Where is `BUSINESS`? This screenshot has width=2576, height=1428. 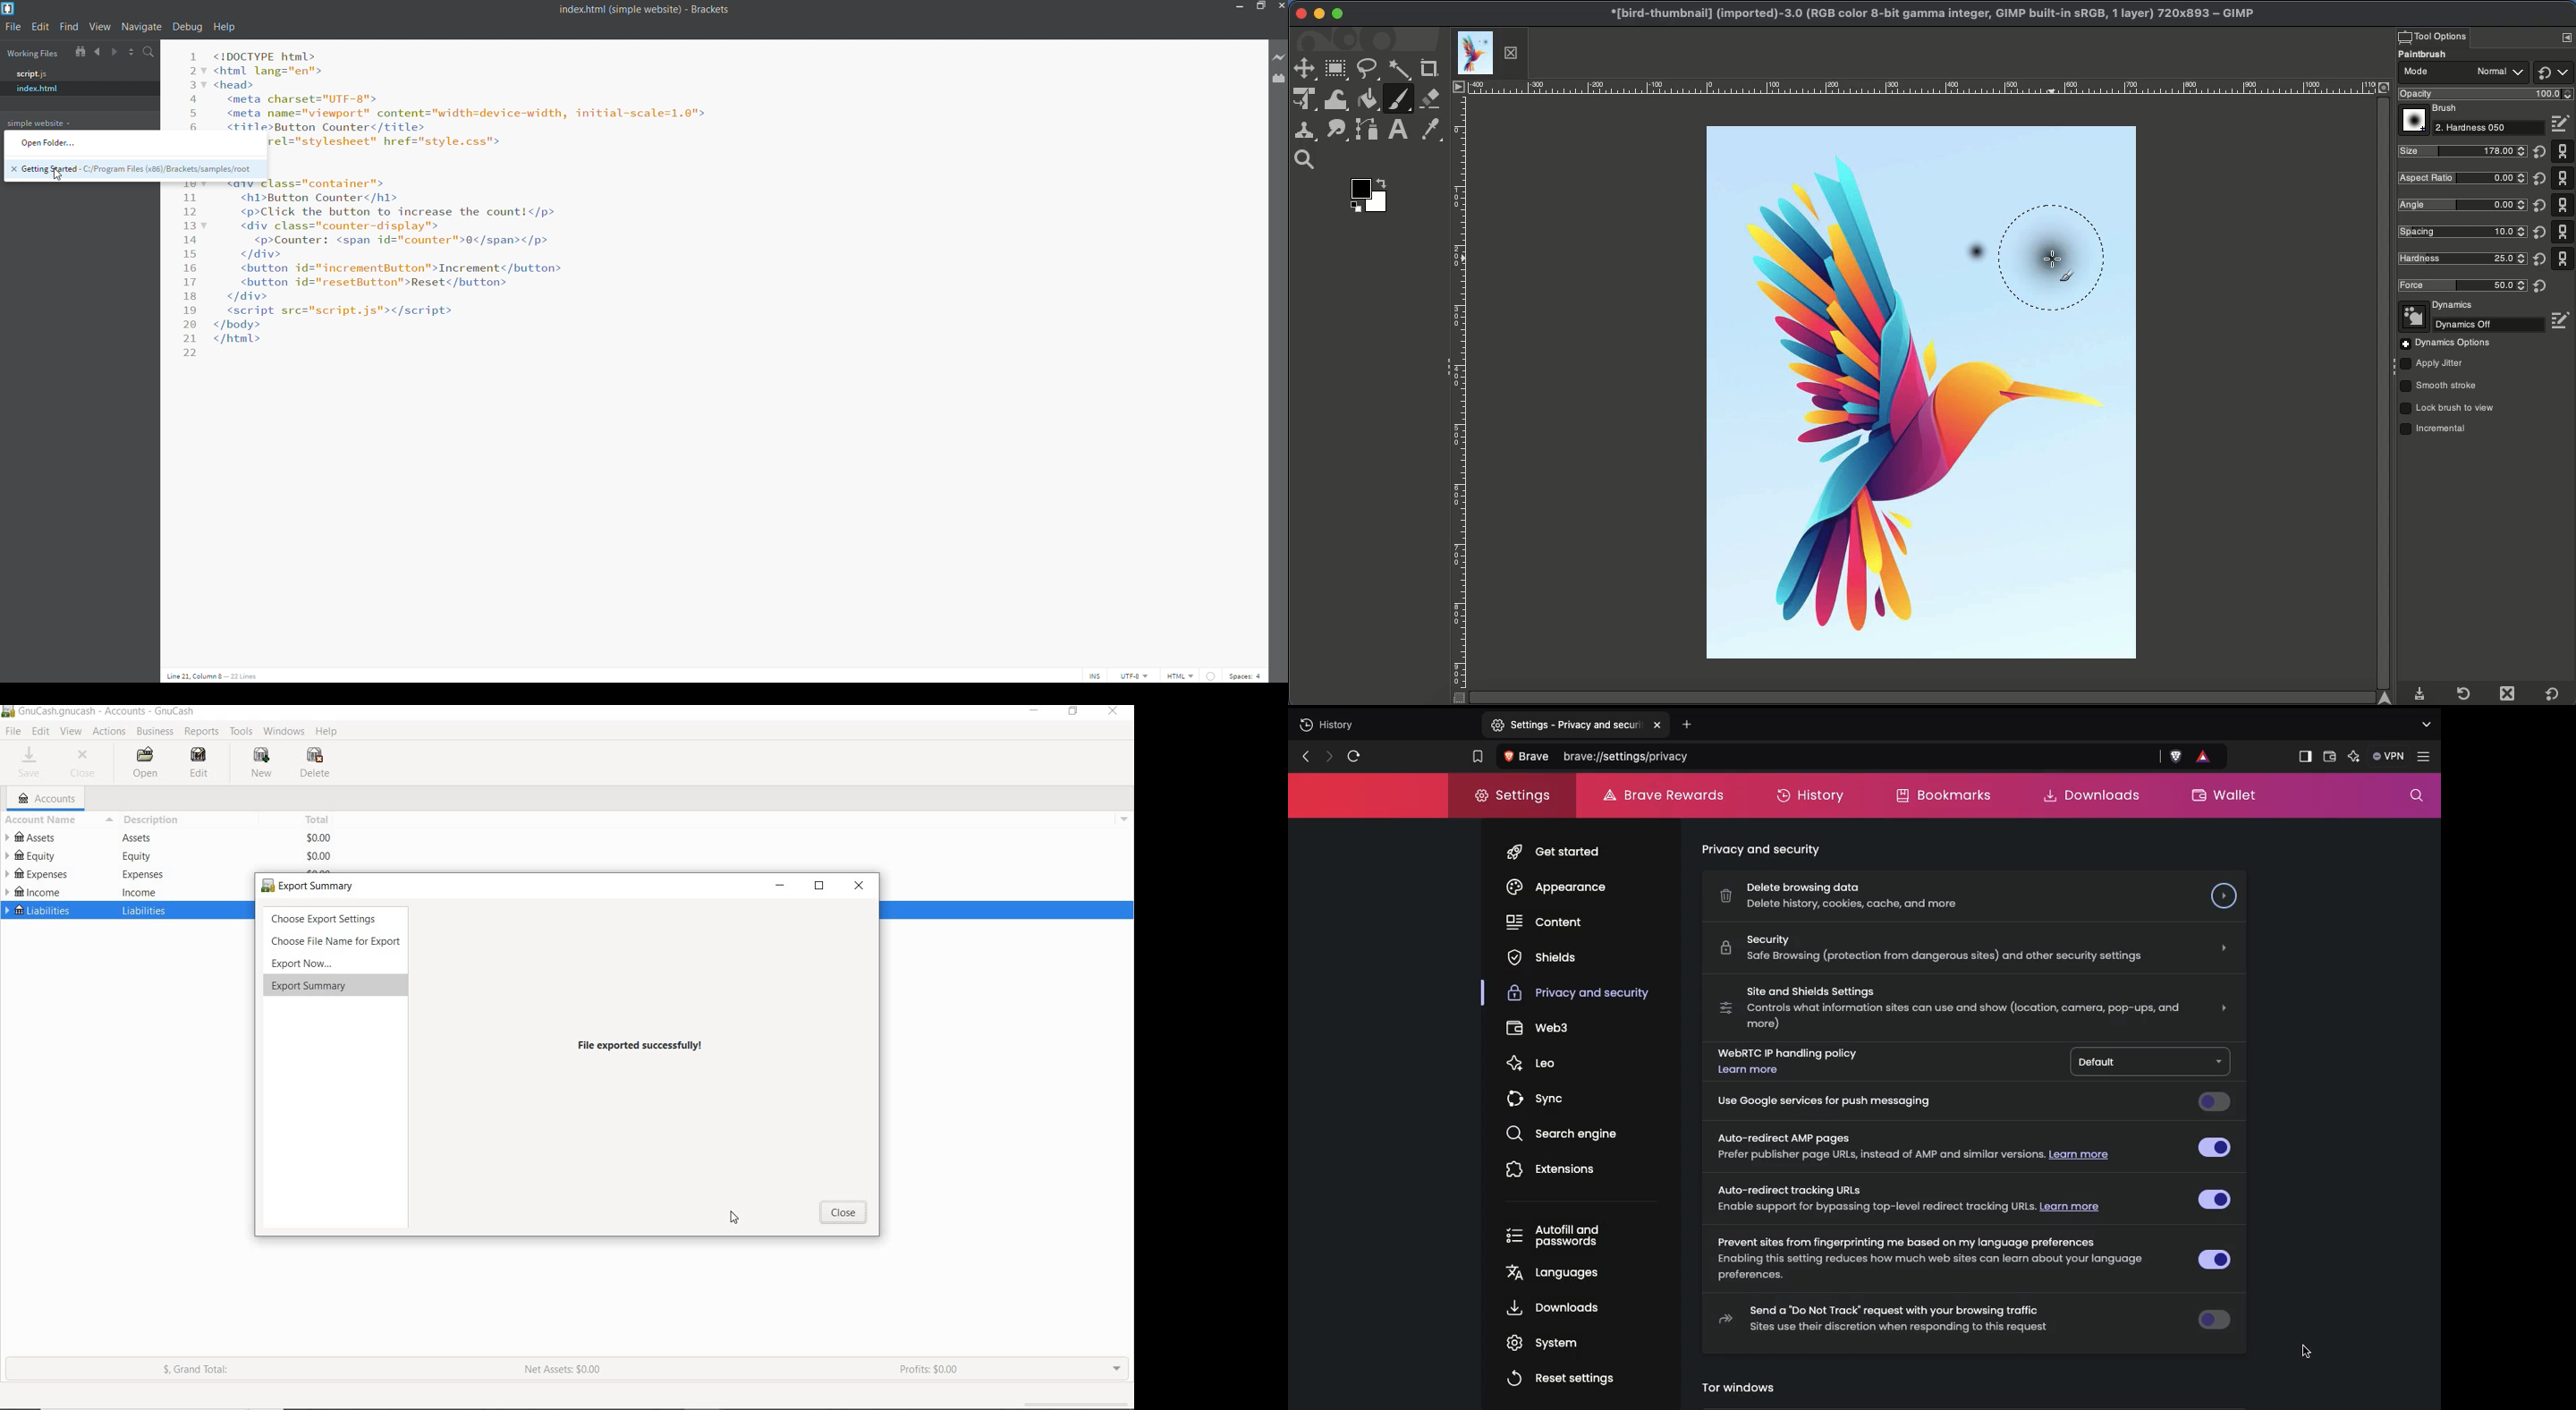 BUSINESS is located at coordinates (154, 732).